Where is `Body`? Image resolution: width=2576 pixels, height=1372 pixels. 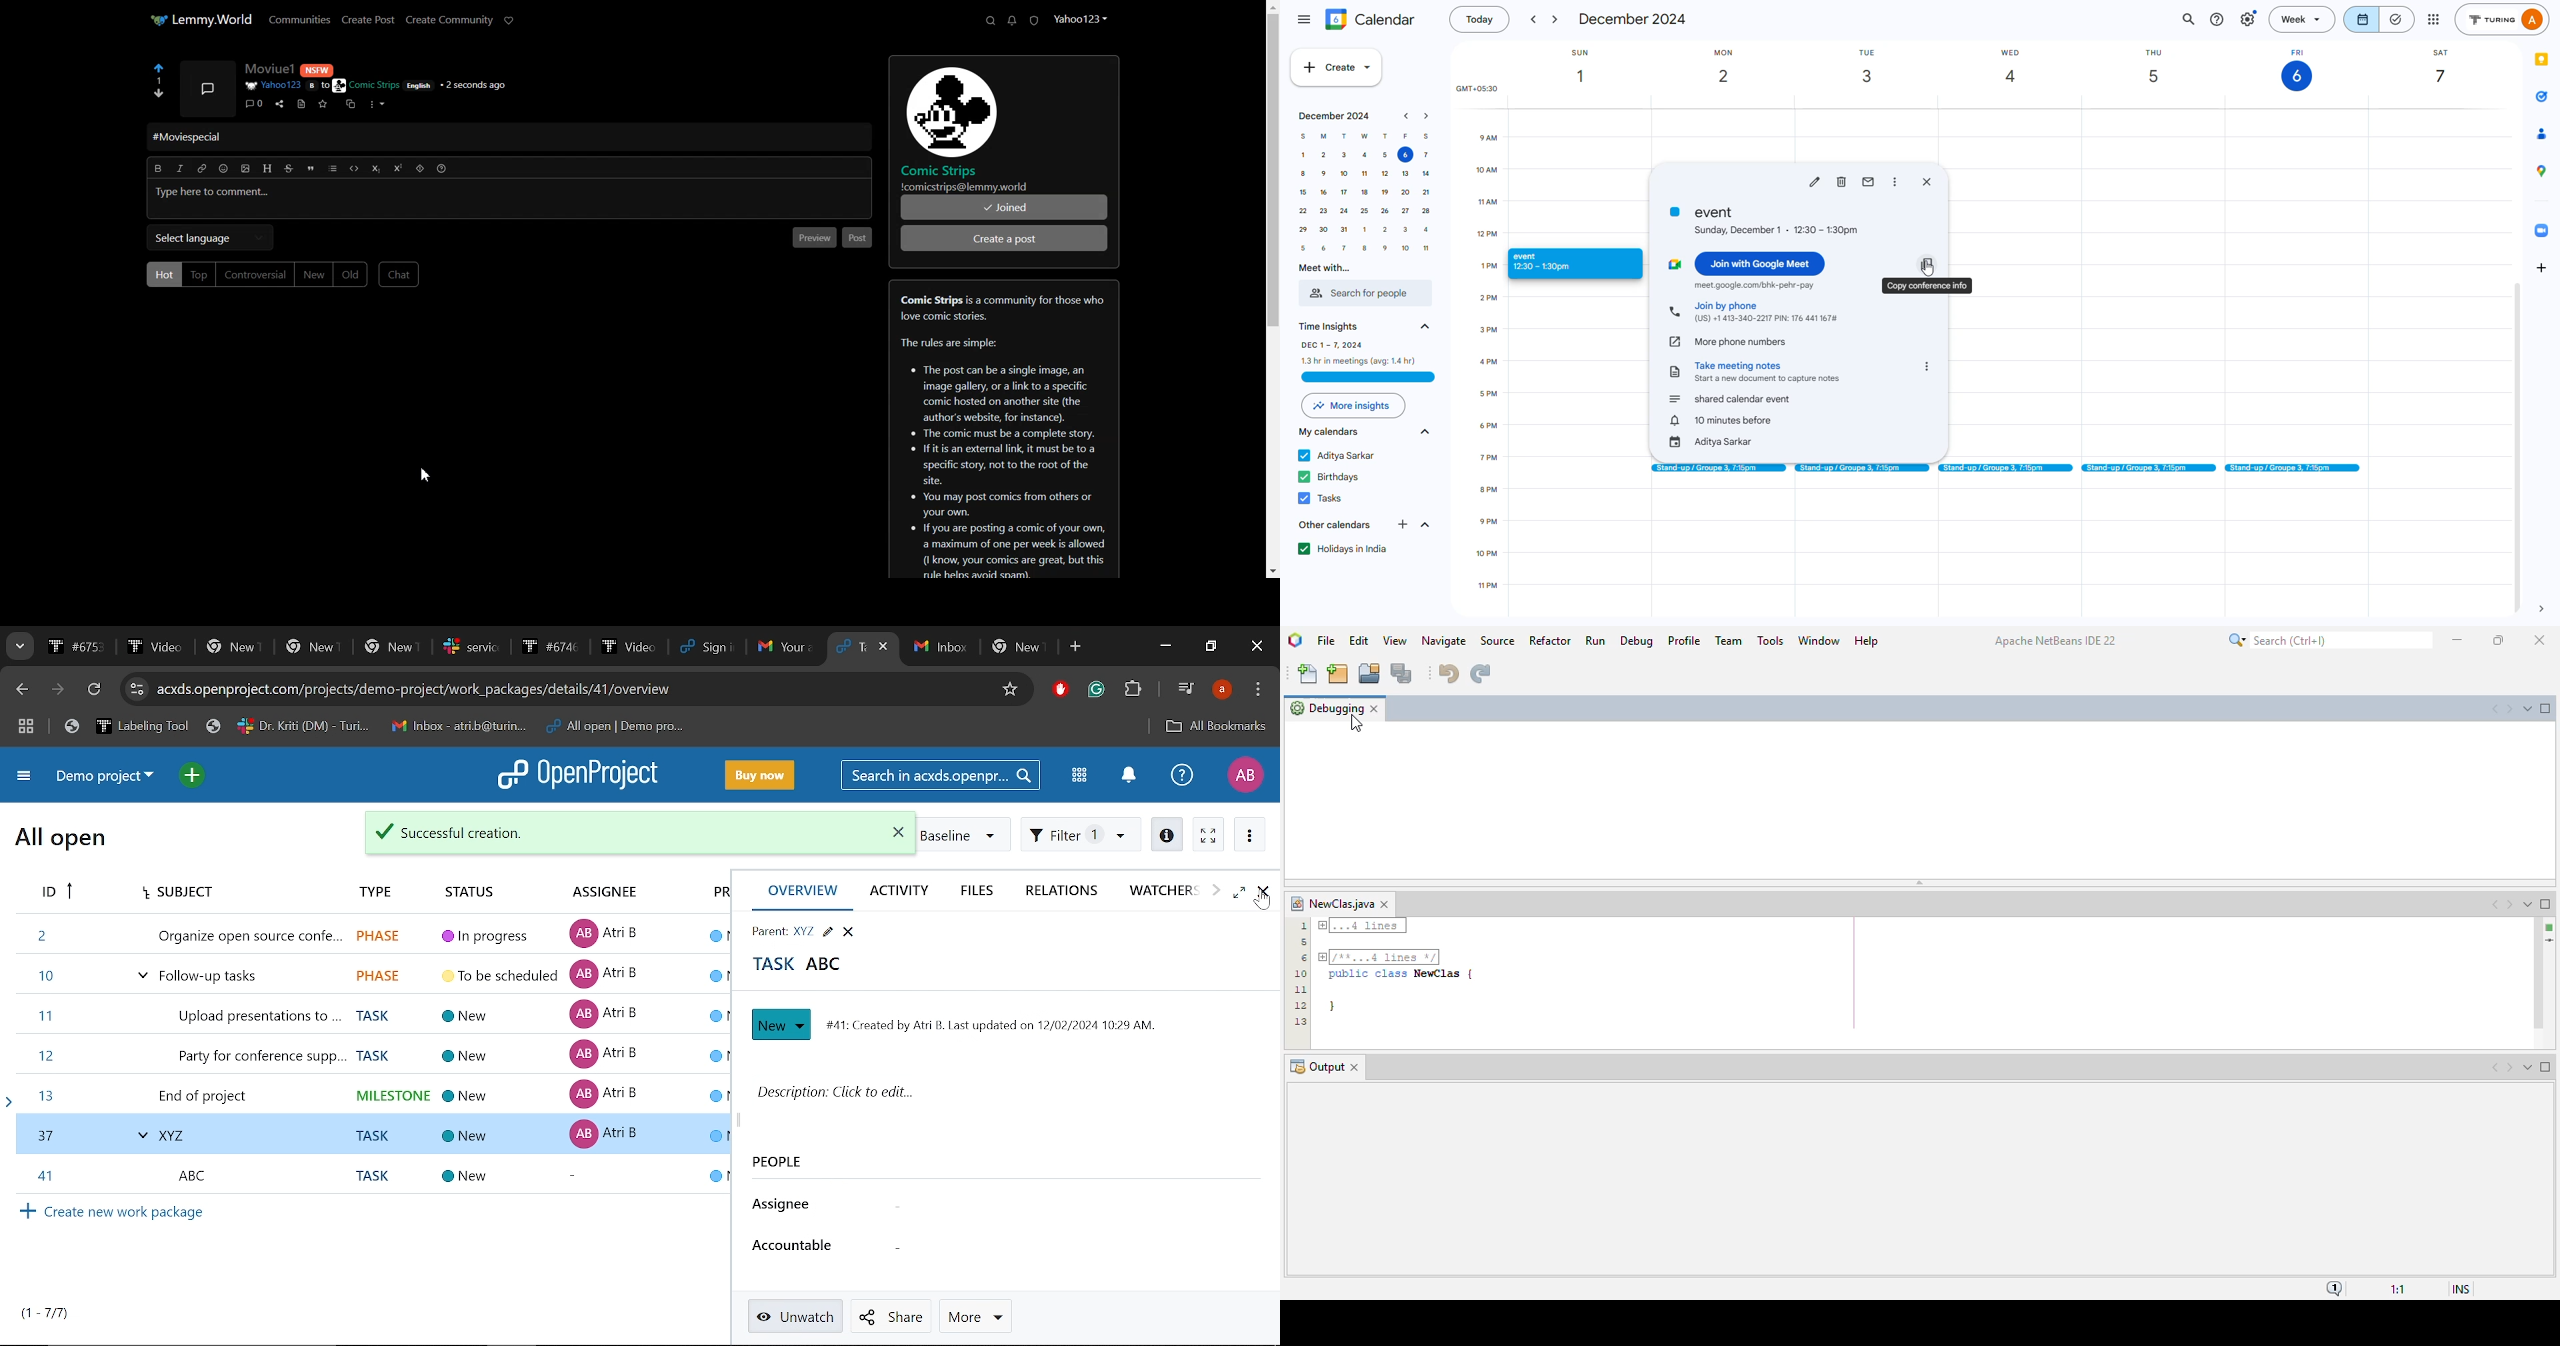 Body is located at coordinates (317, 199).